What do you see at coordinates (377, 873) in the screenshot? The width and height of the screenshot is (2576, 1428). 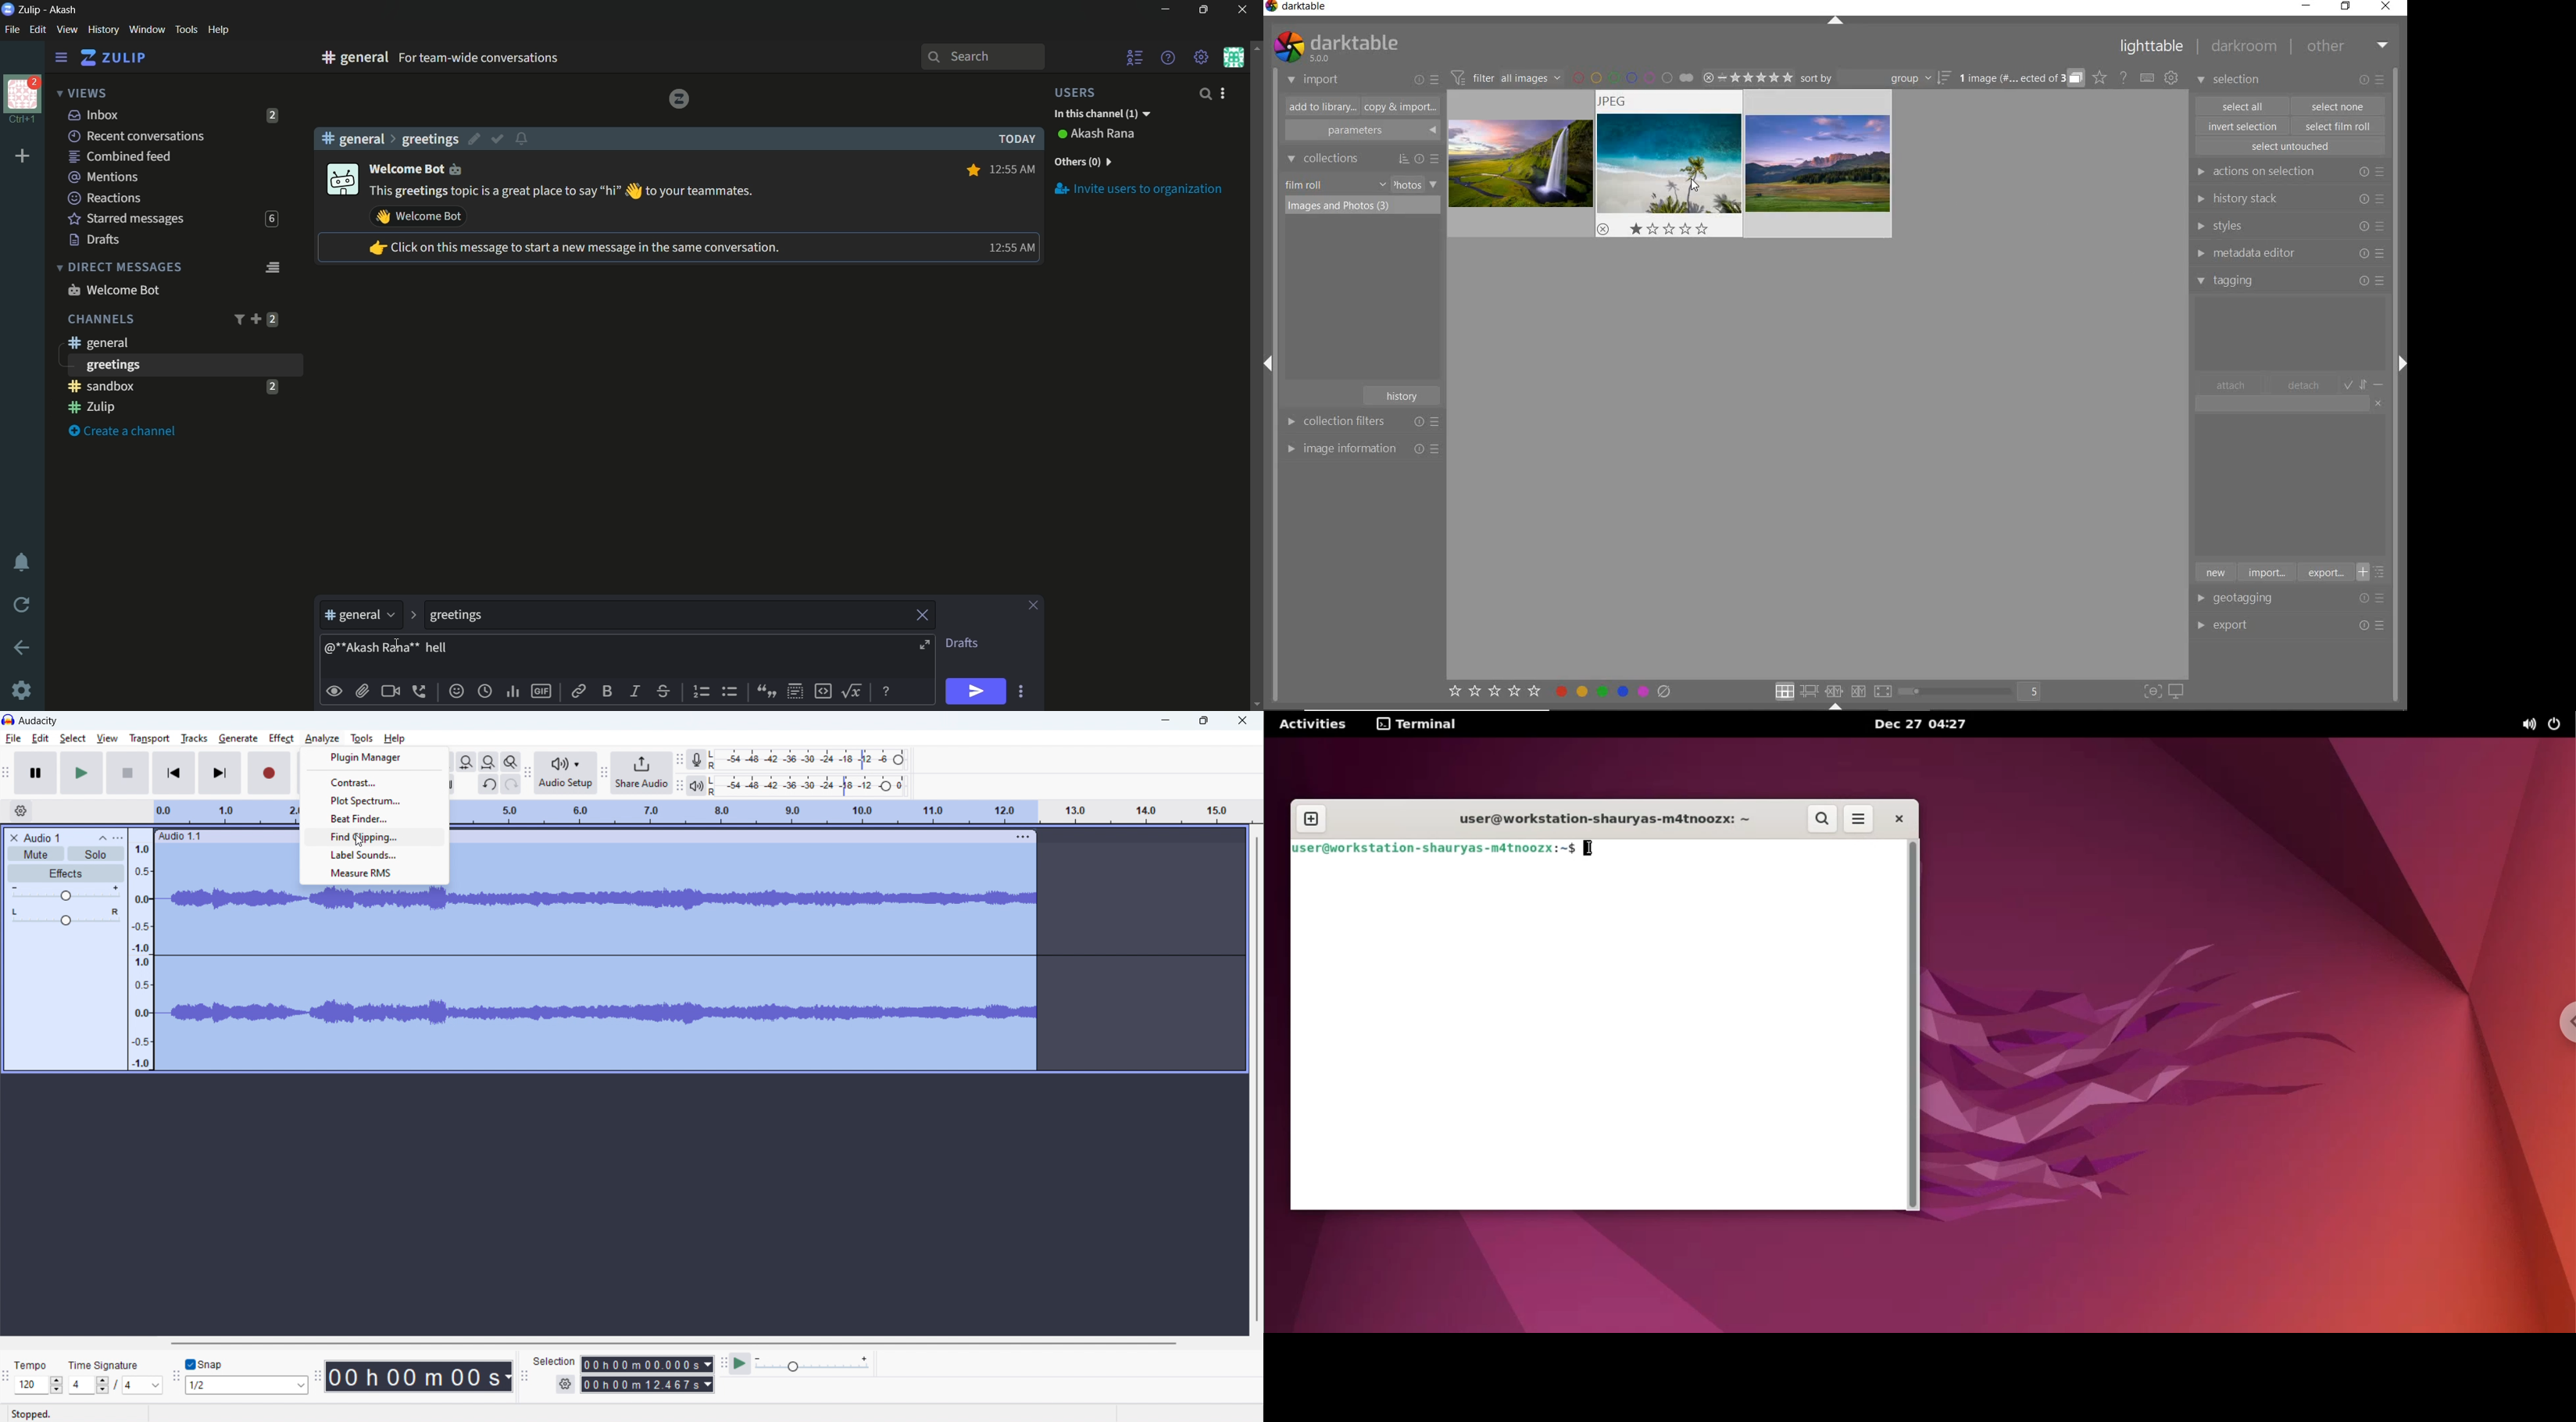 I see `measure RMS` at bounding box center [377, 873].